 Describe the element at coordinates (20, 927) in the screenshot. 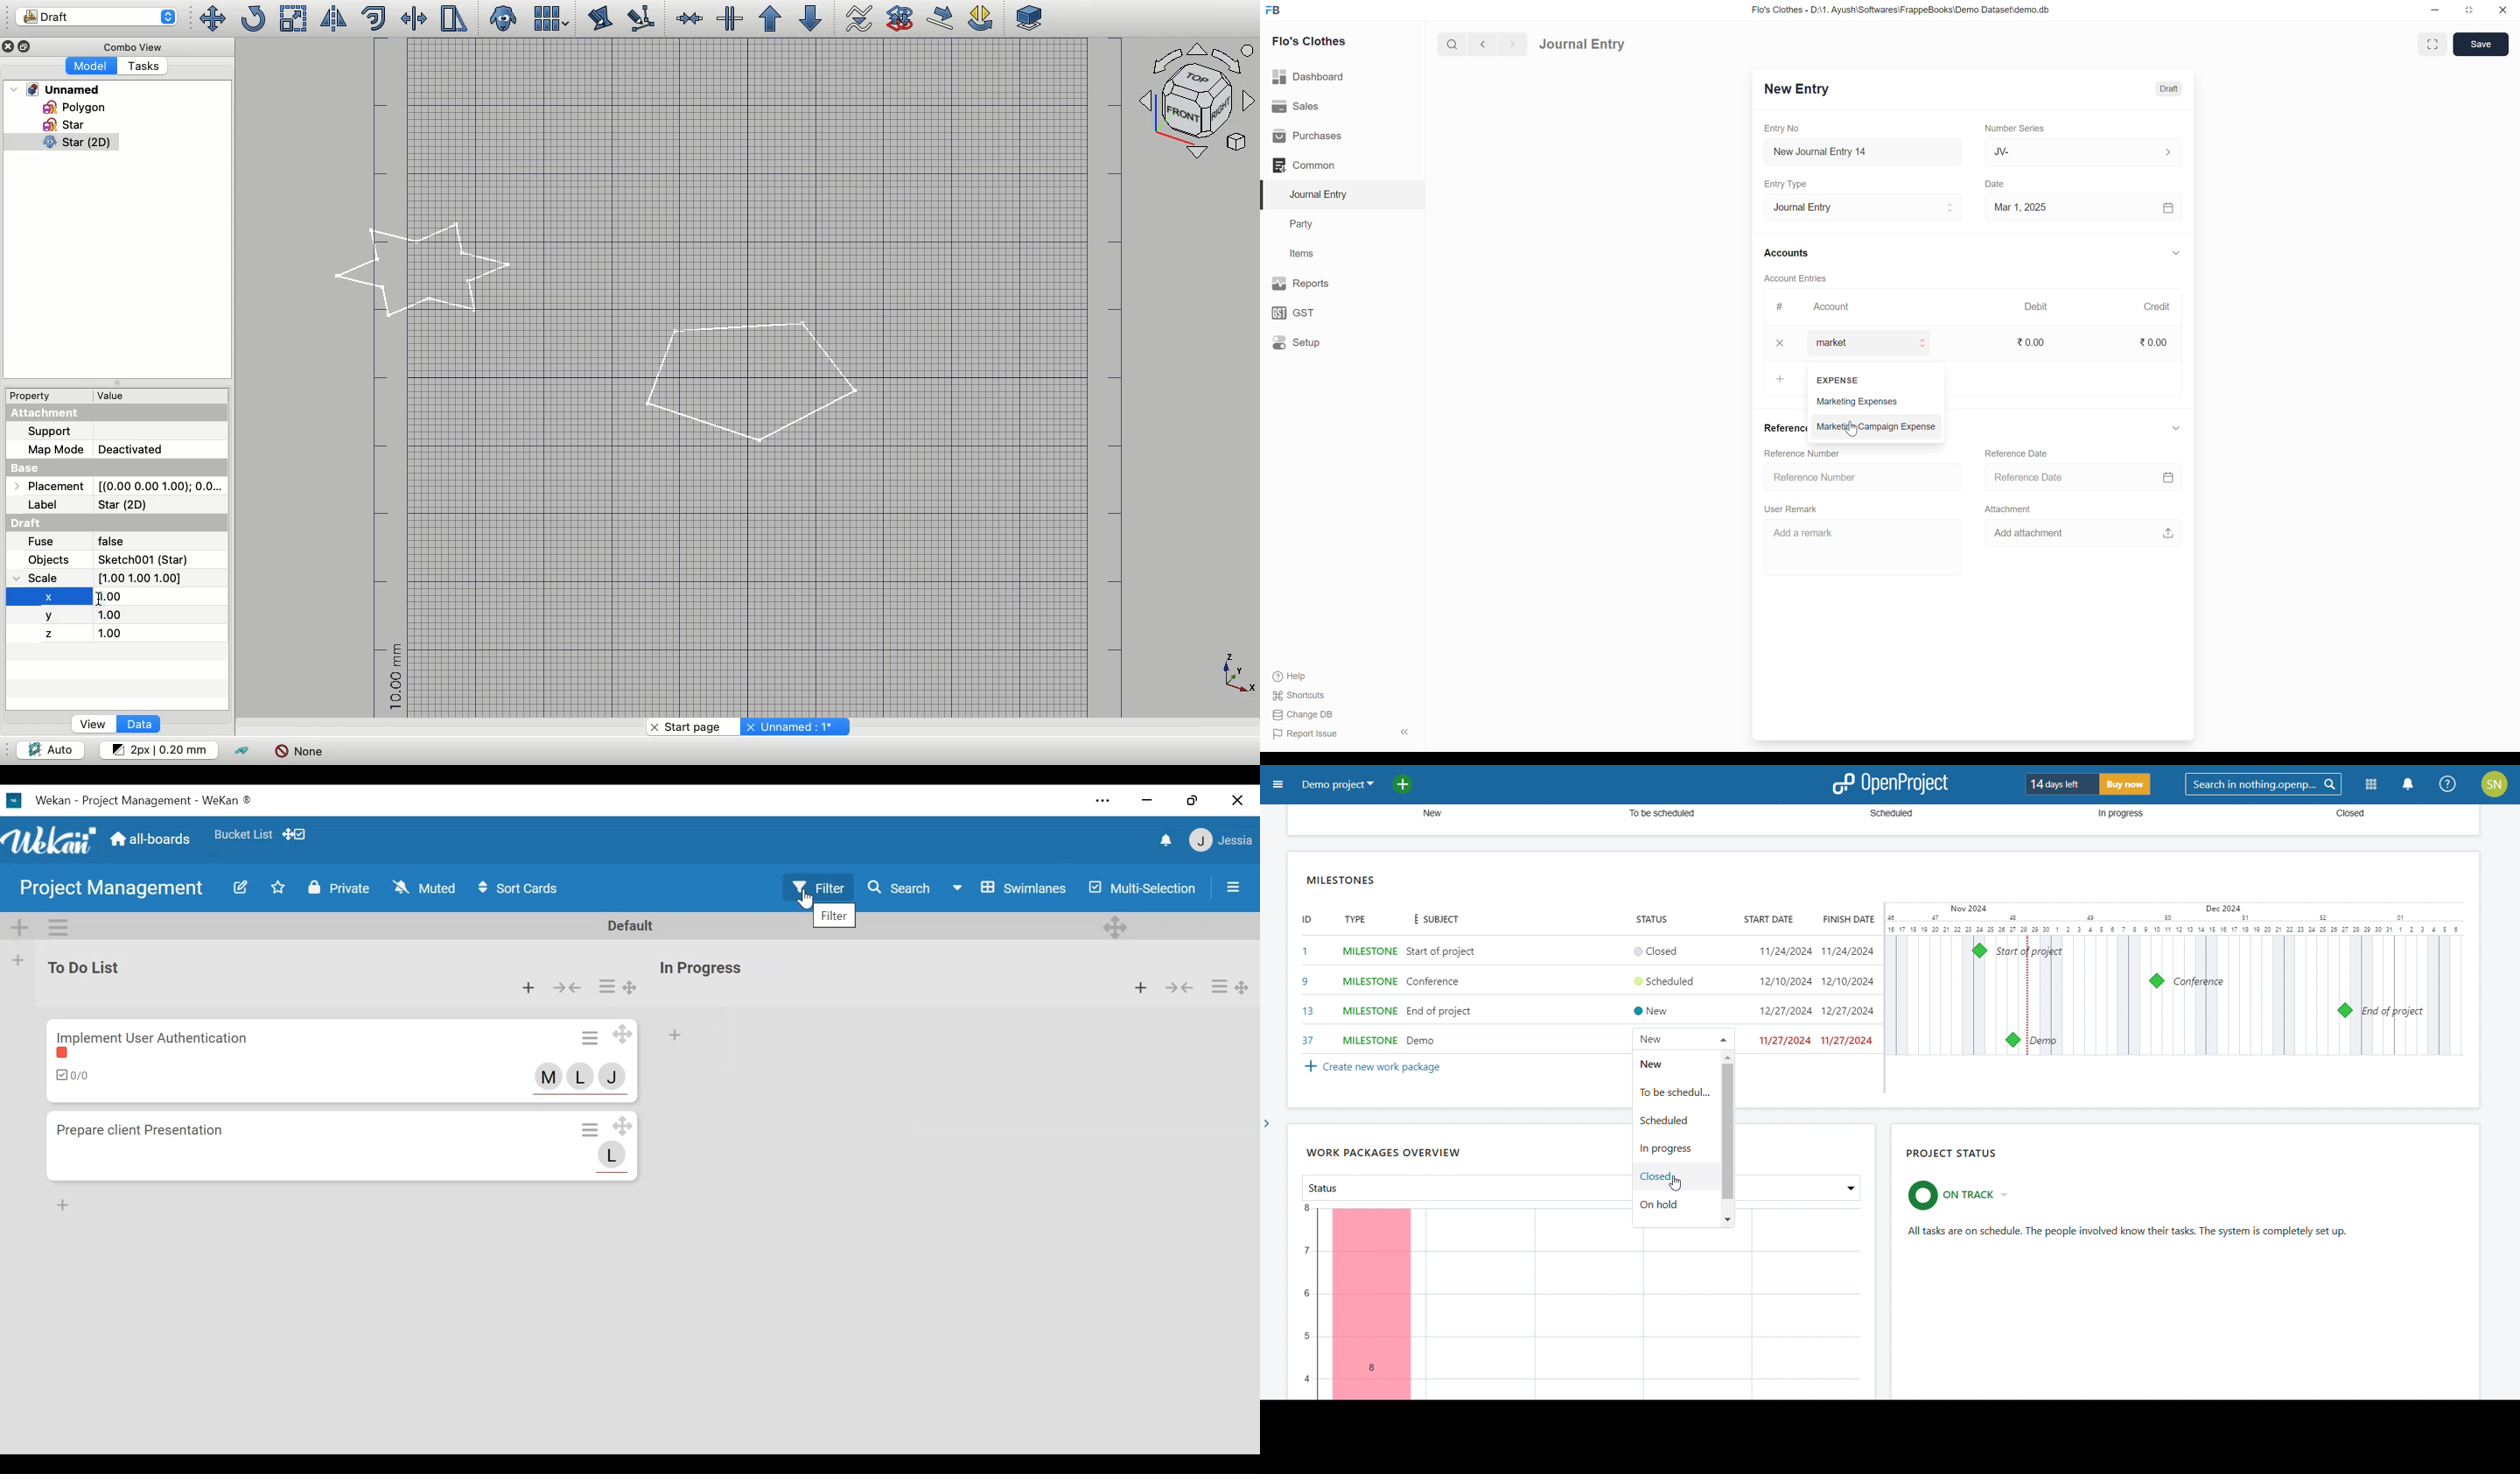

I see `Add Swiimlane` at that location.